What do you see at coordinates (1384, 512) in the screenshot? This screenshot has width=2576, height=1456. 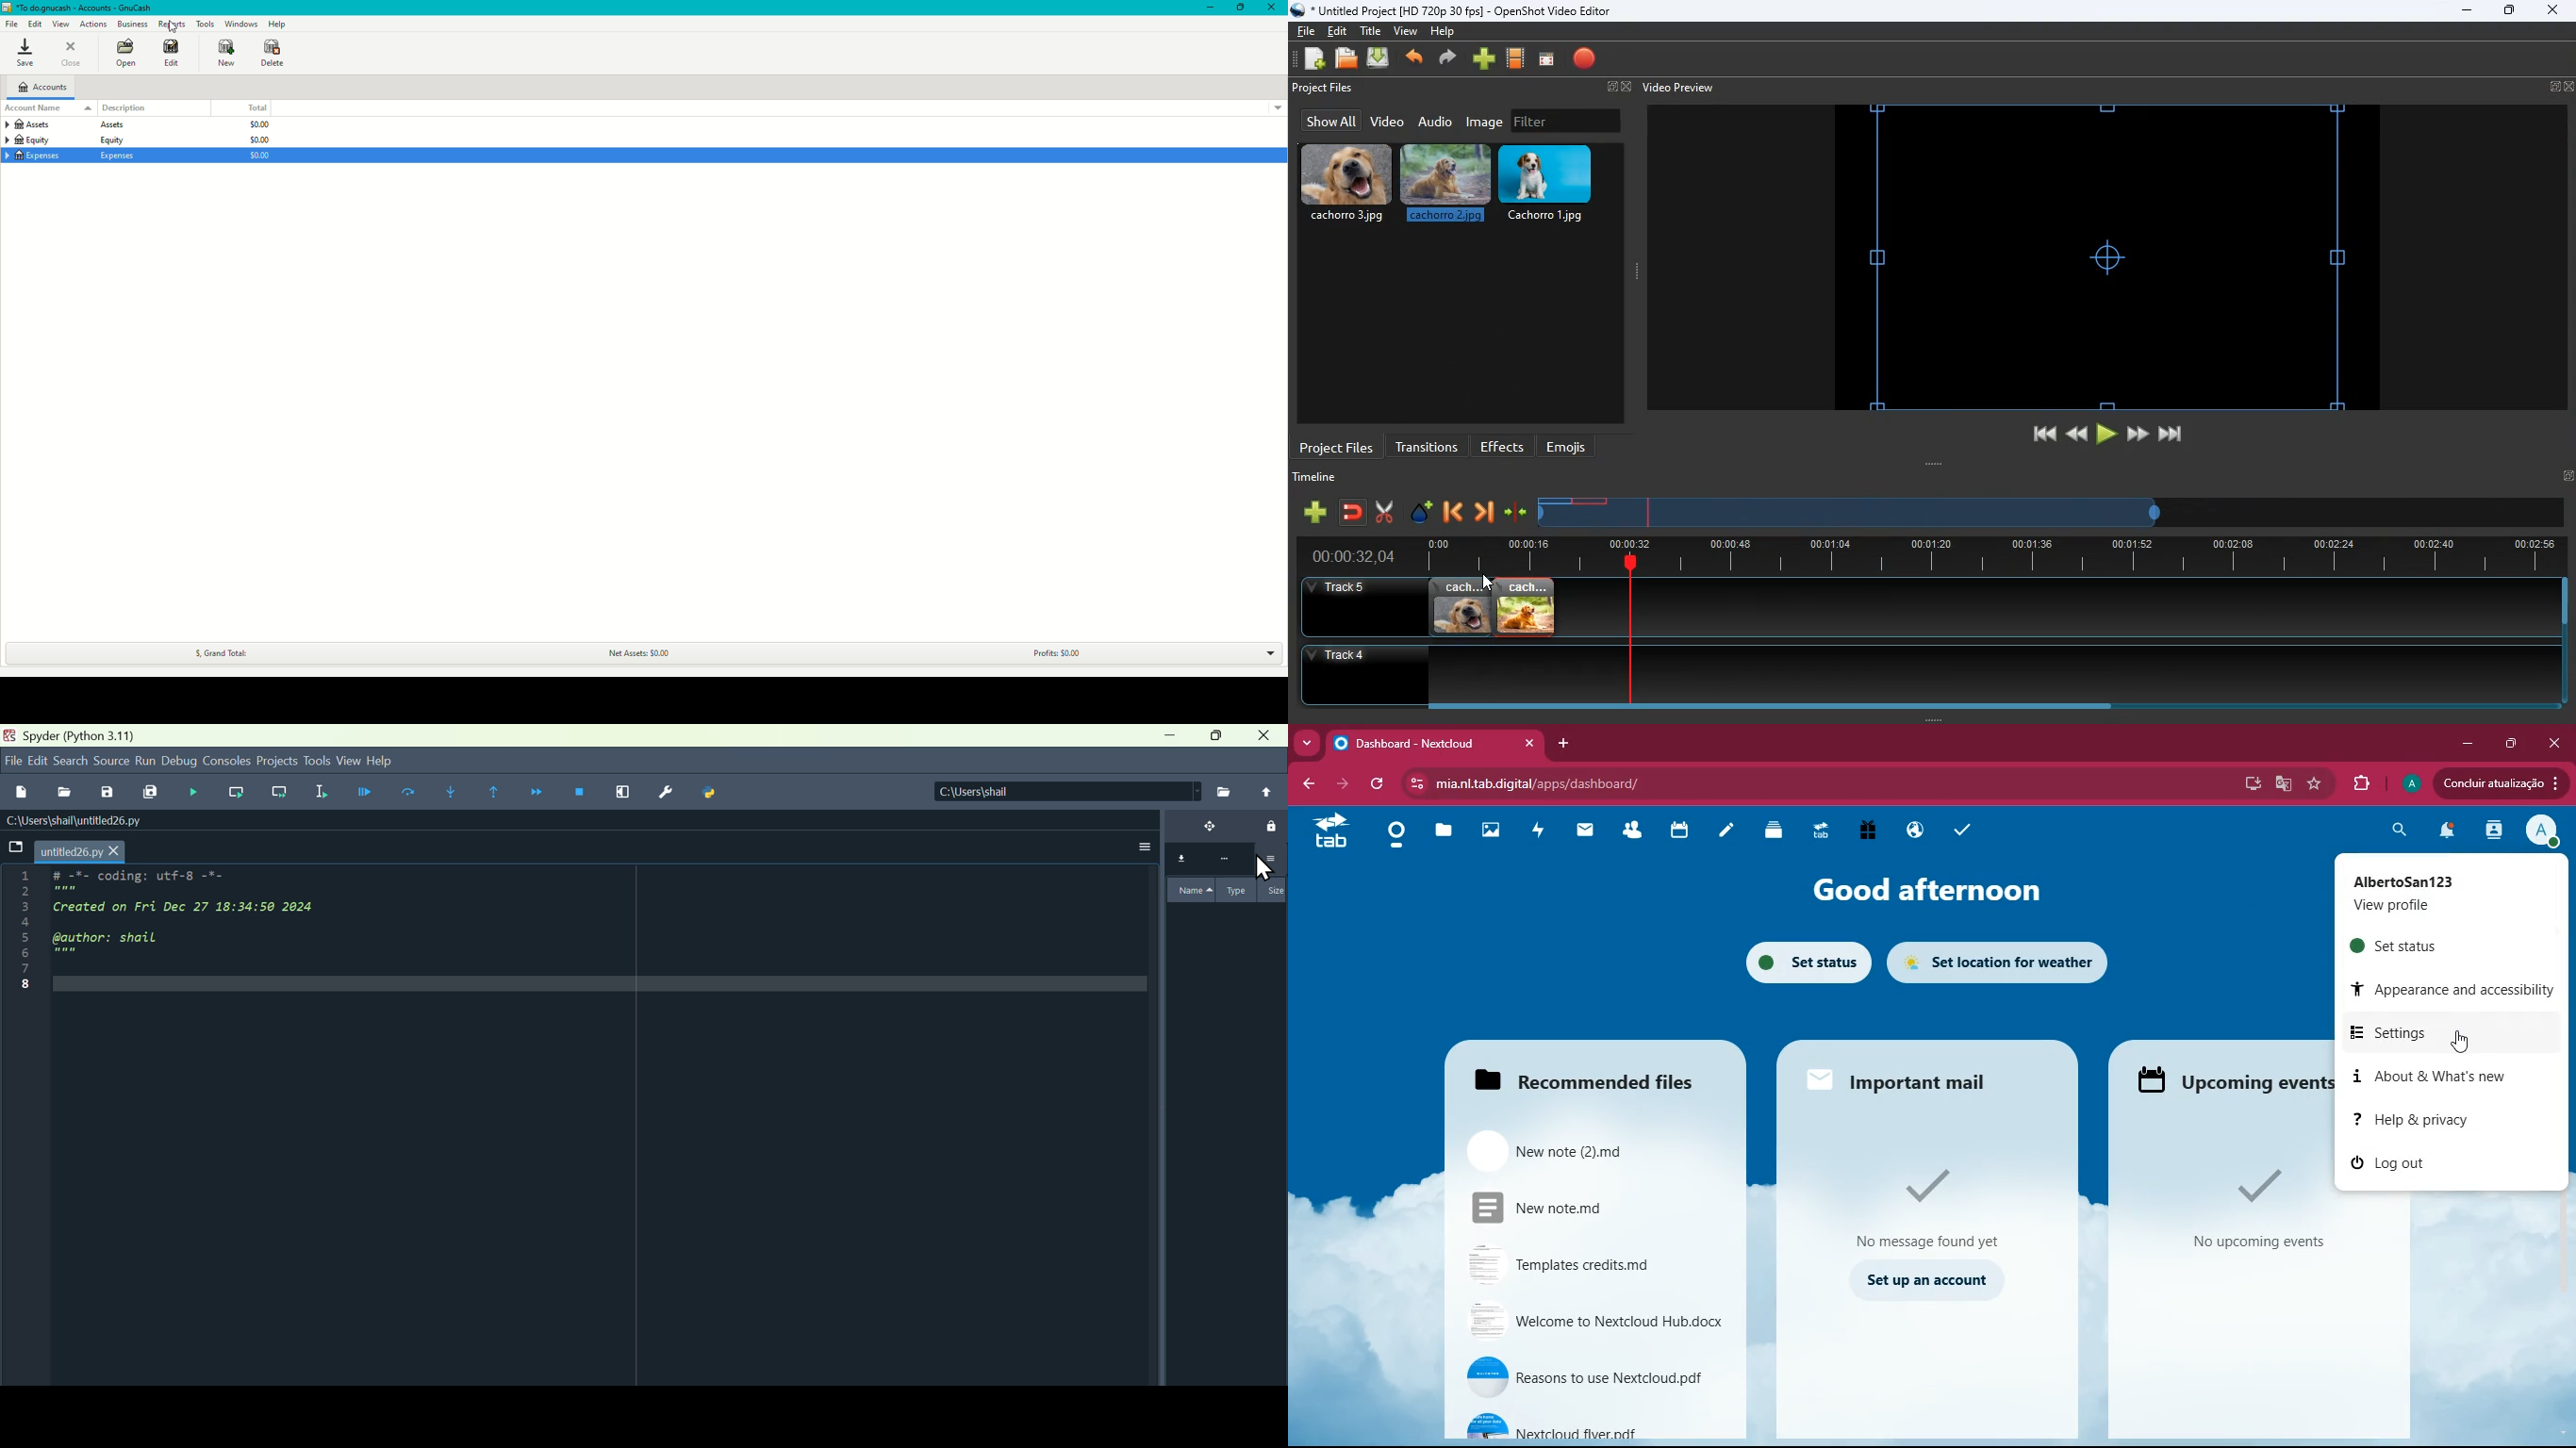 I see `cut` at bounding box center [1384, 512].